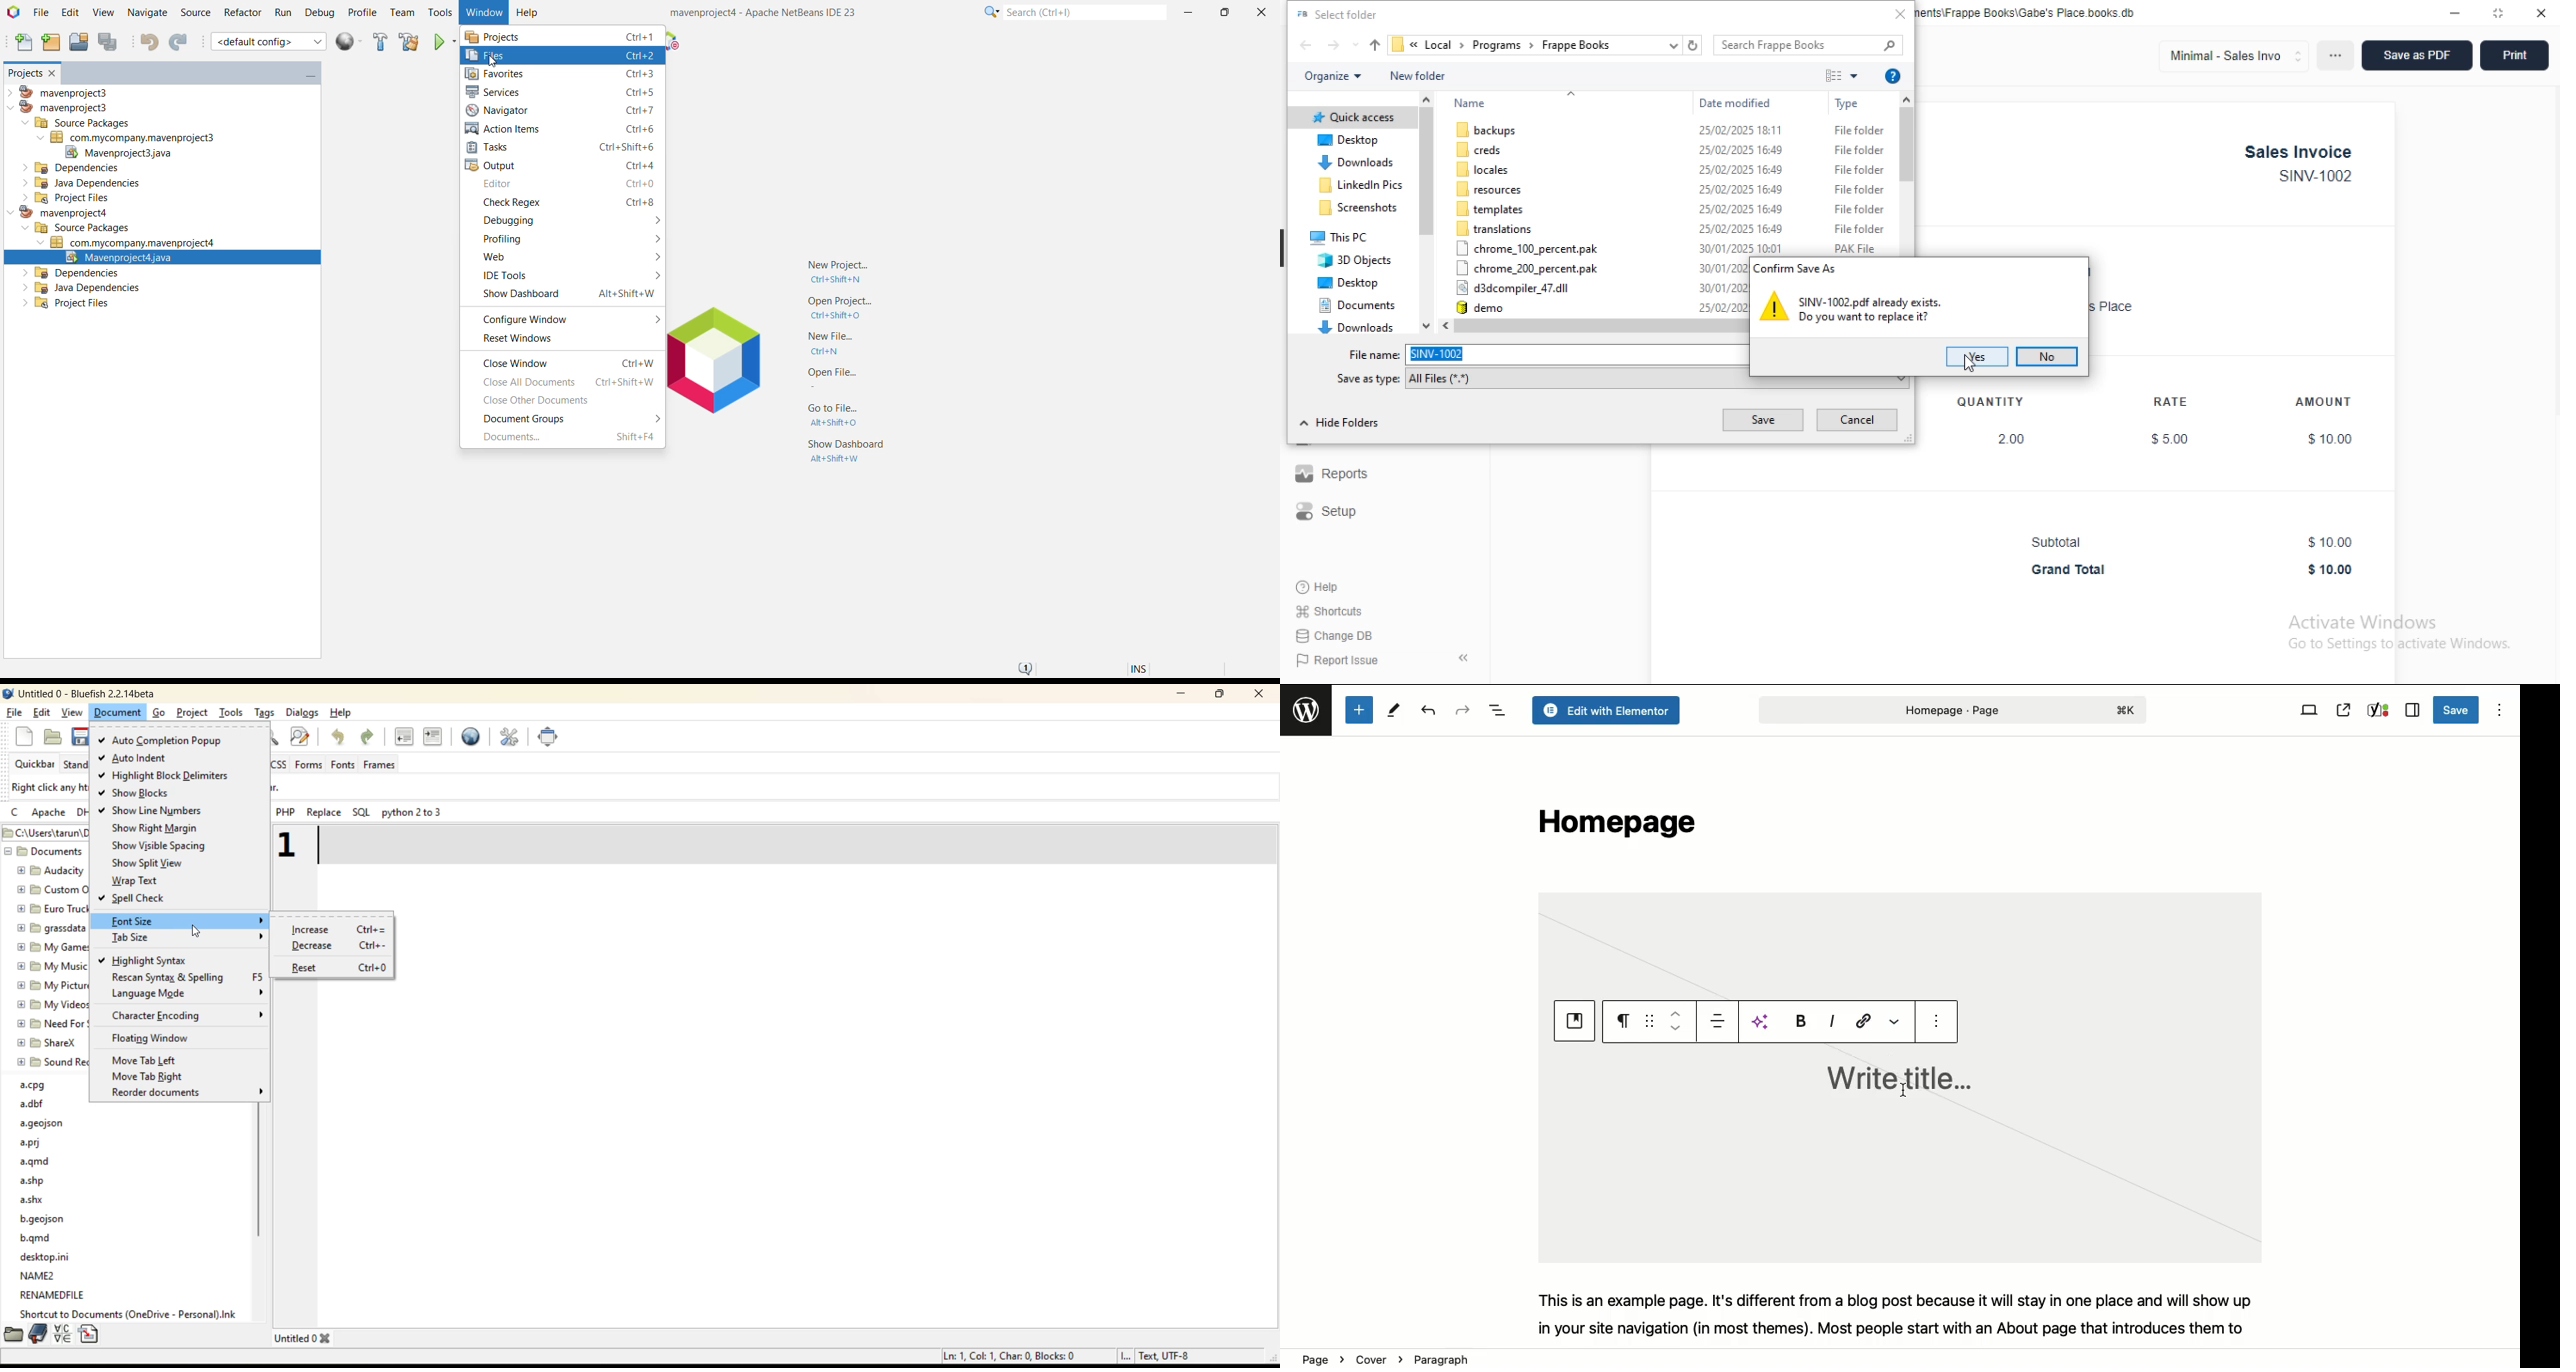  Describe the element at coordinates (1465, 657) in the screenshot. I see `toggle sidebar` at that location.